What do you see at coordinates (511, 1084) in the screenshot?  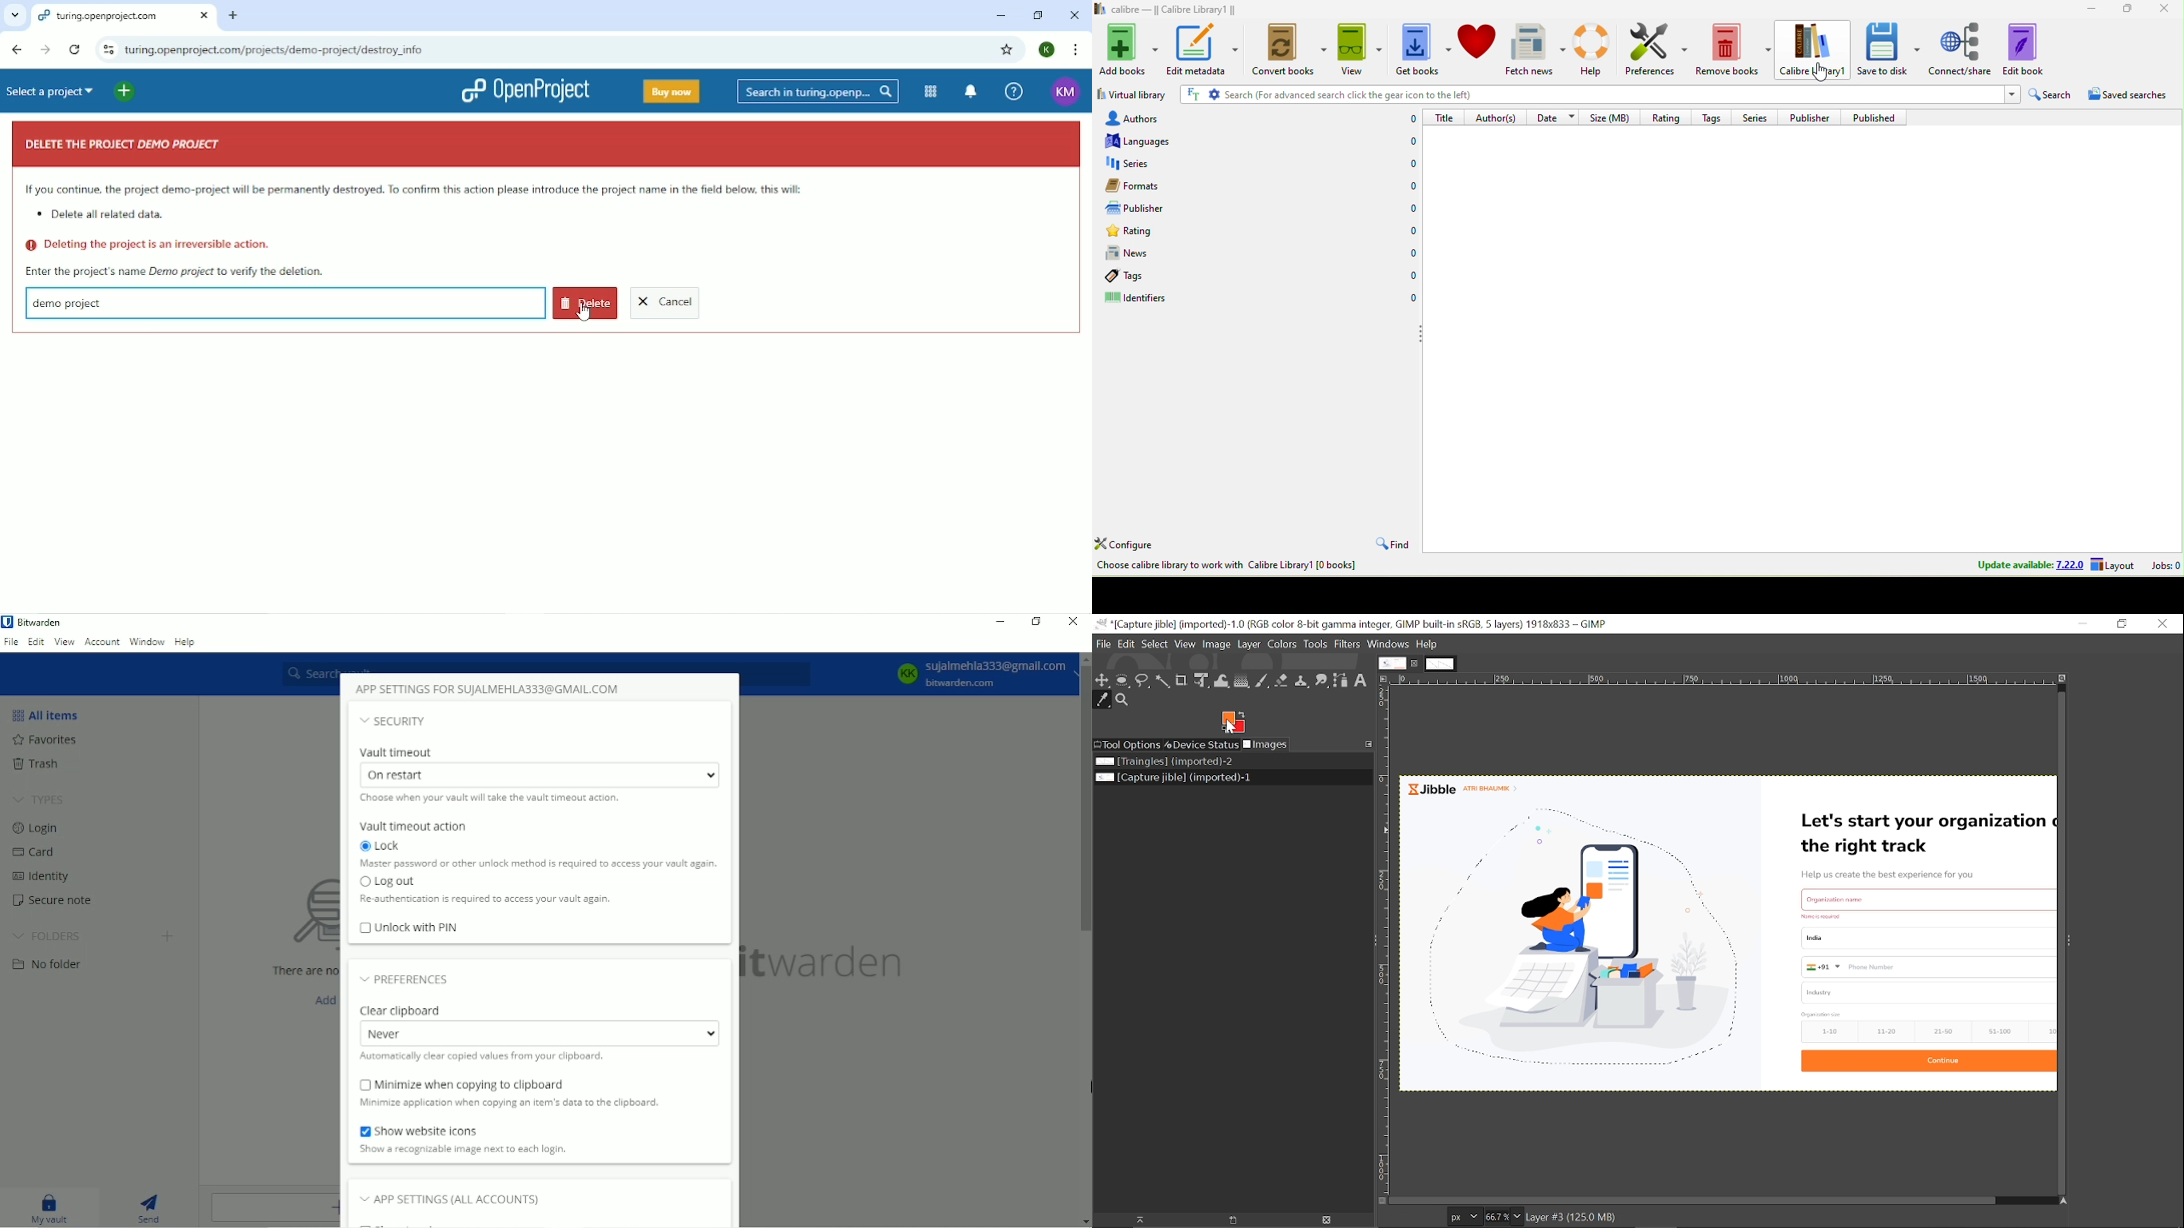 I see `Minimize when copying to clipboard` at bounding box center [511, 1084].